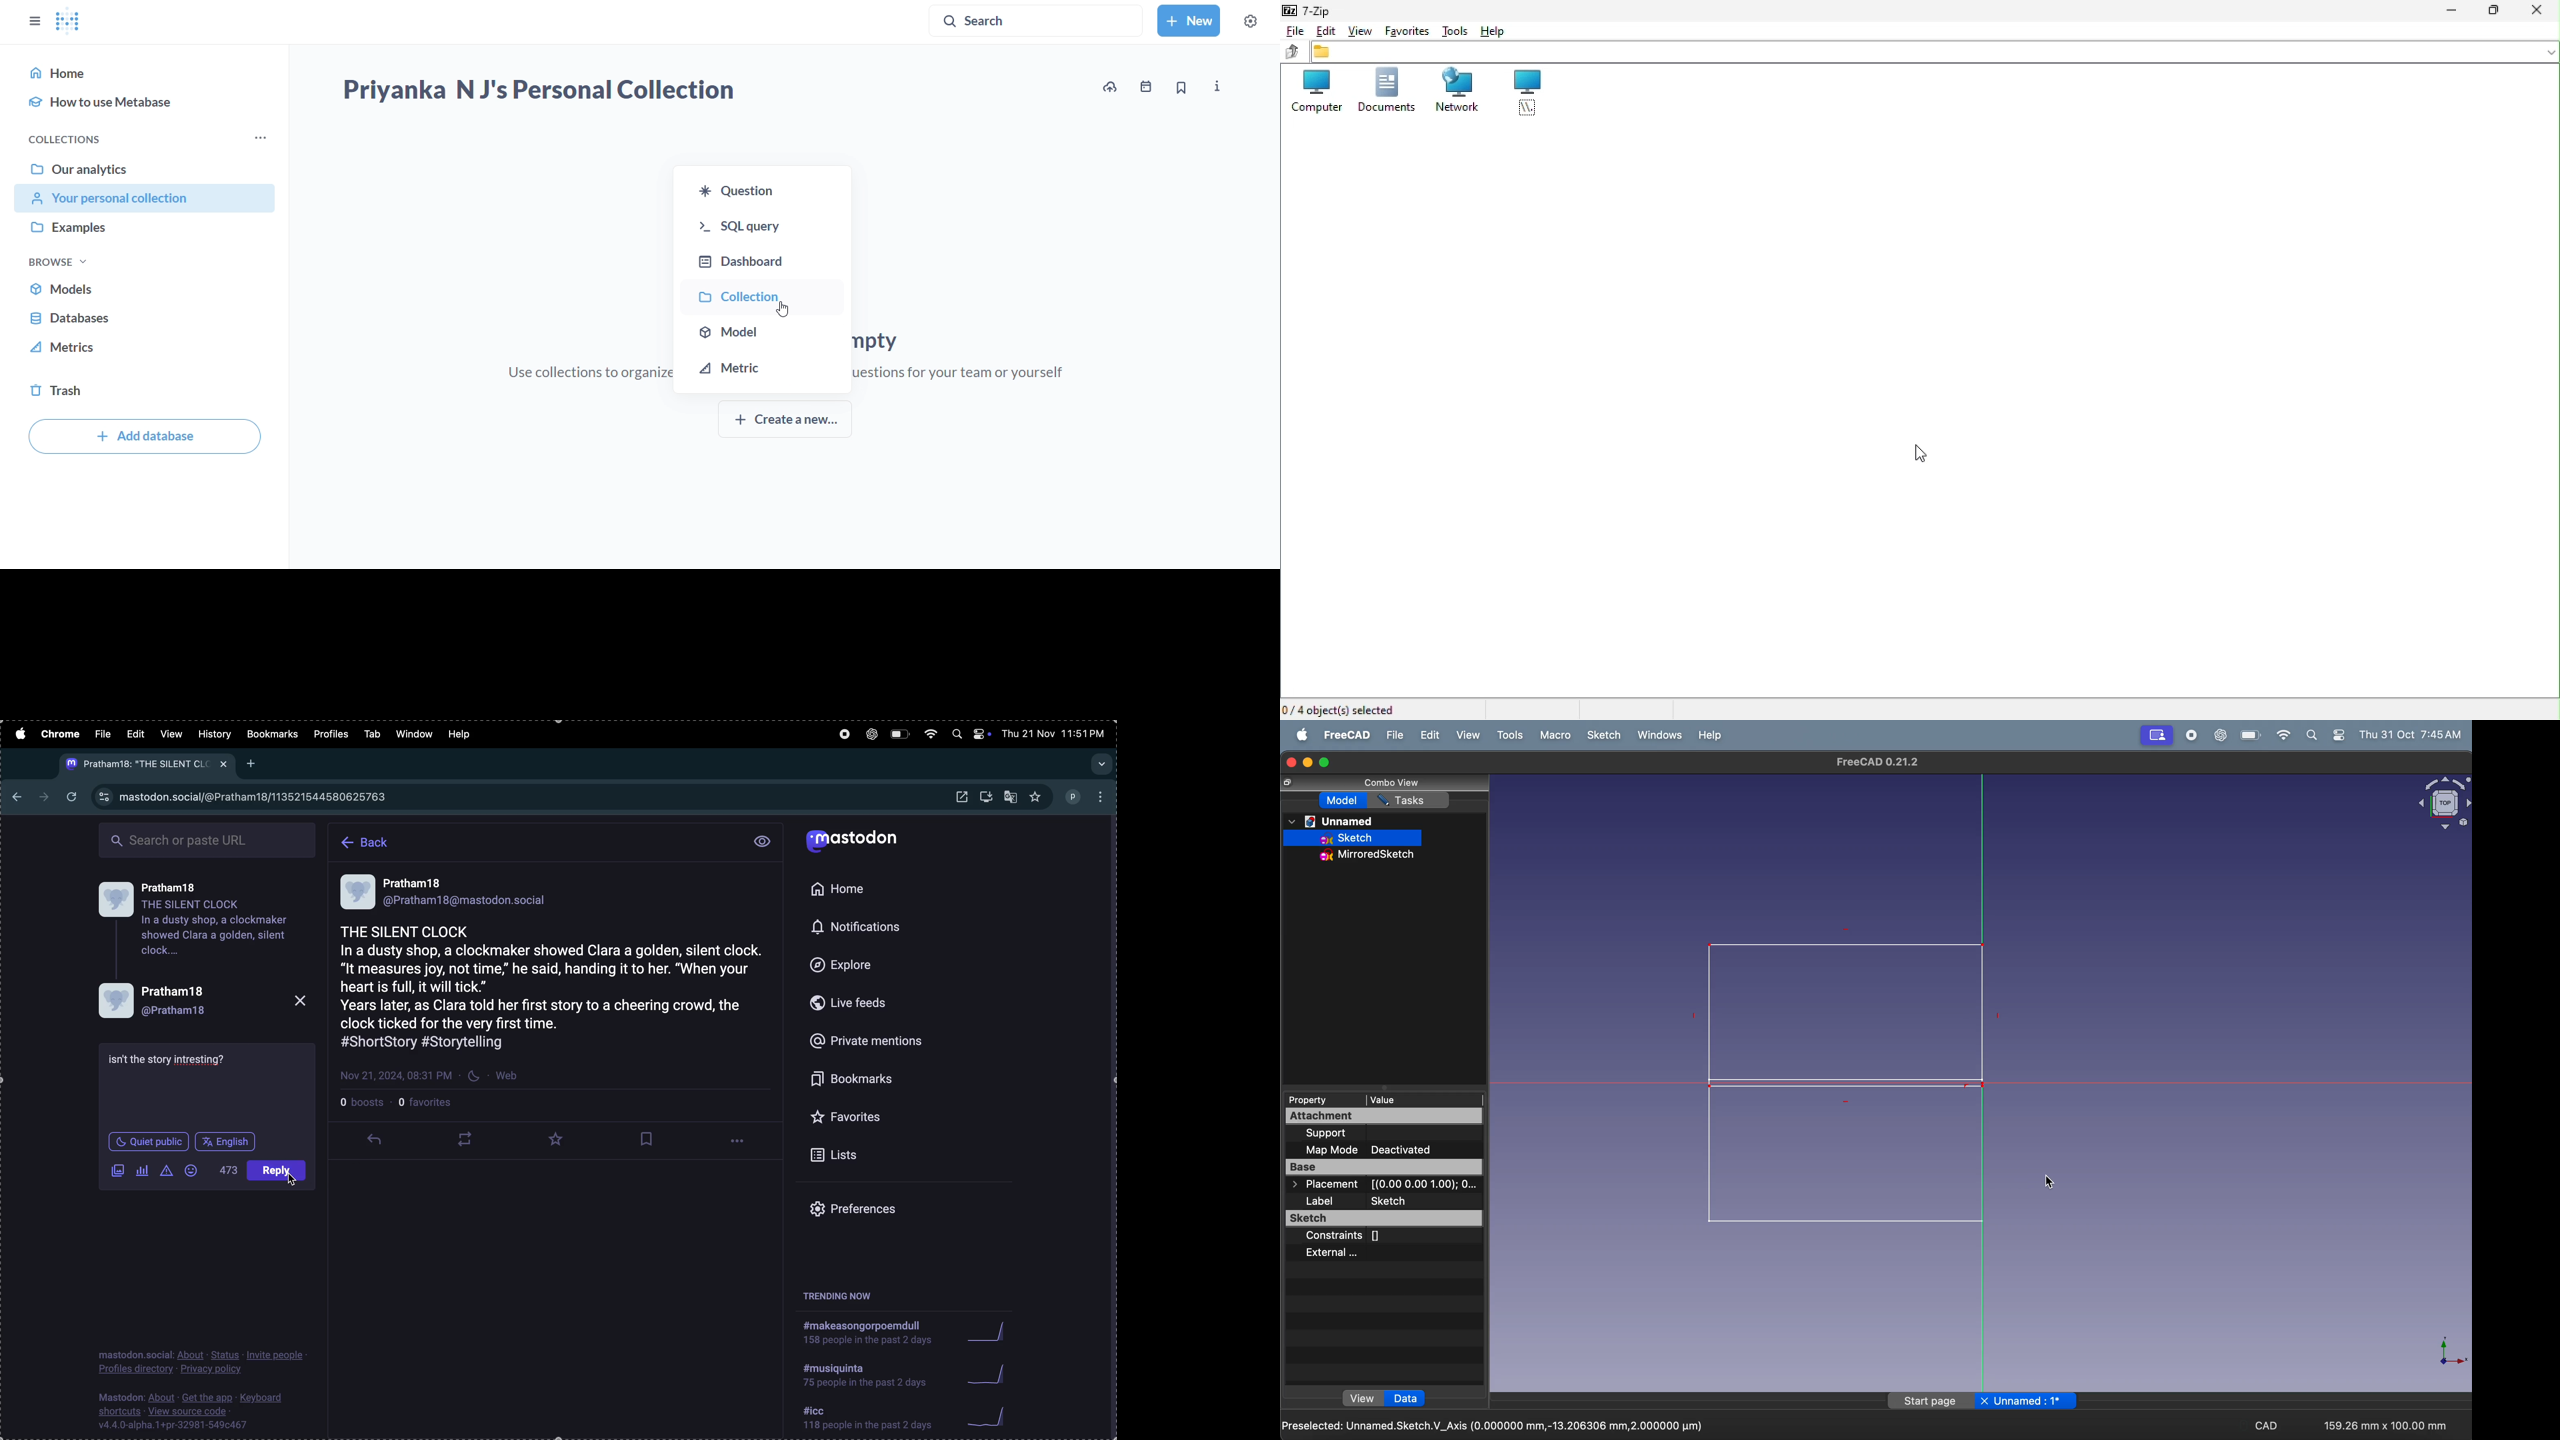  I want to click on attachment, so click(1384, 1115).